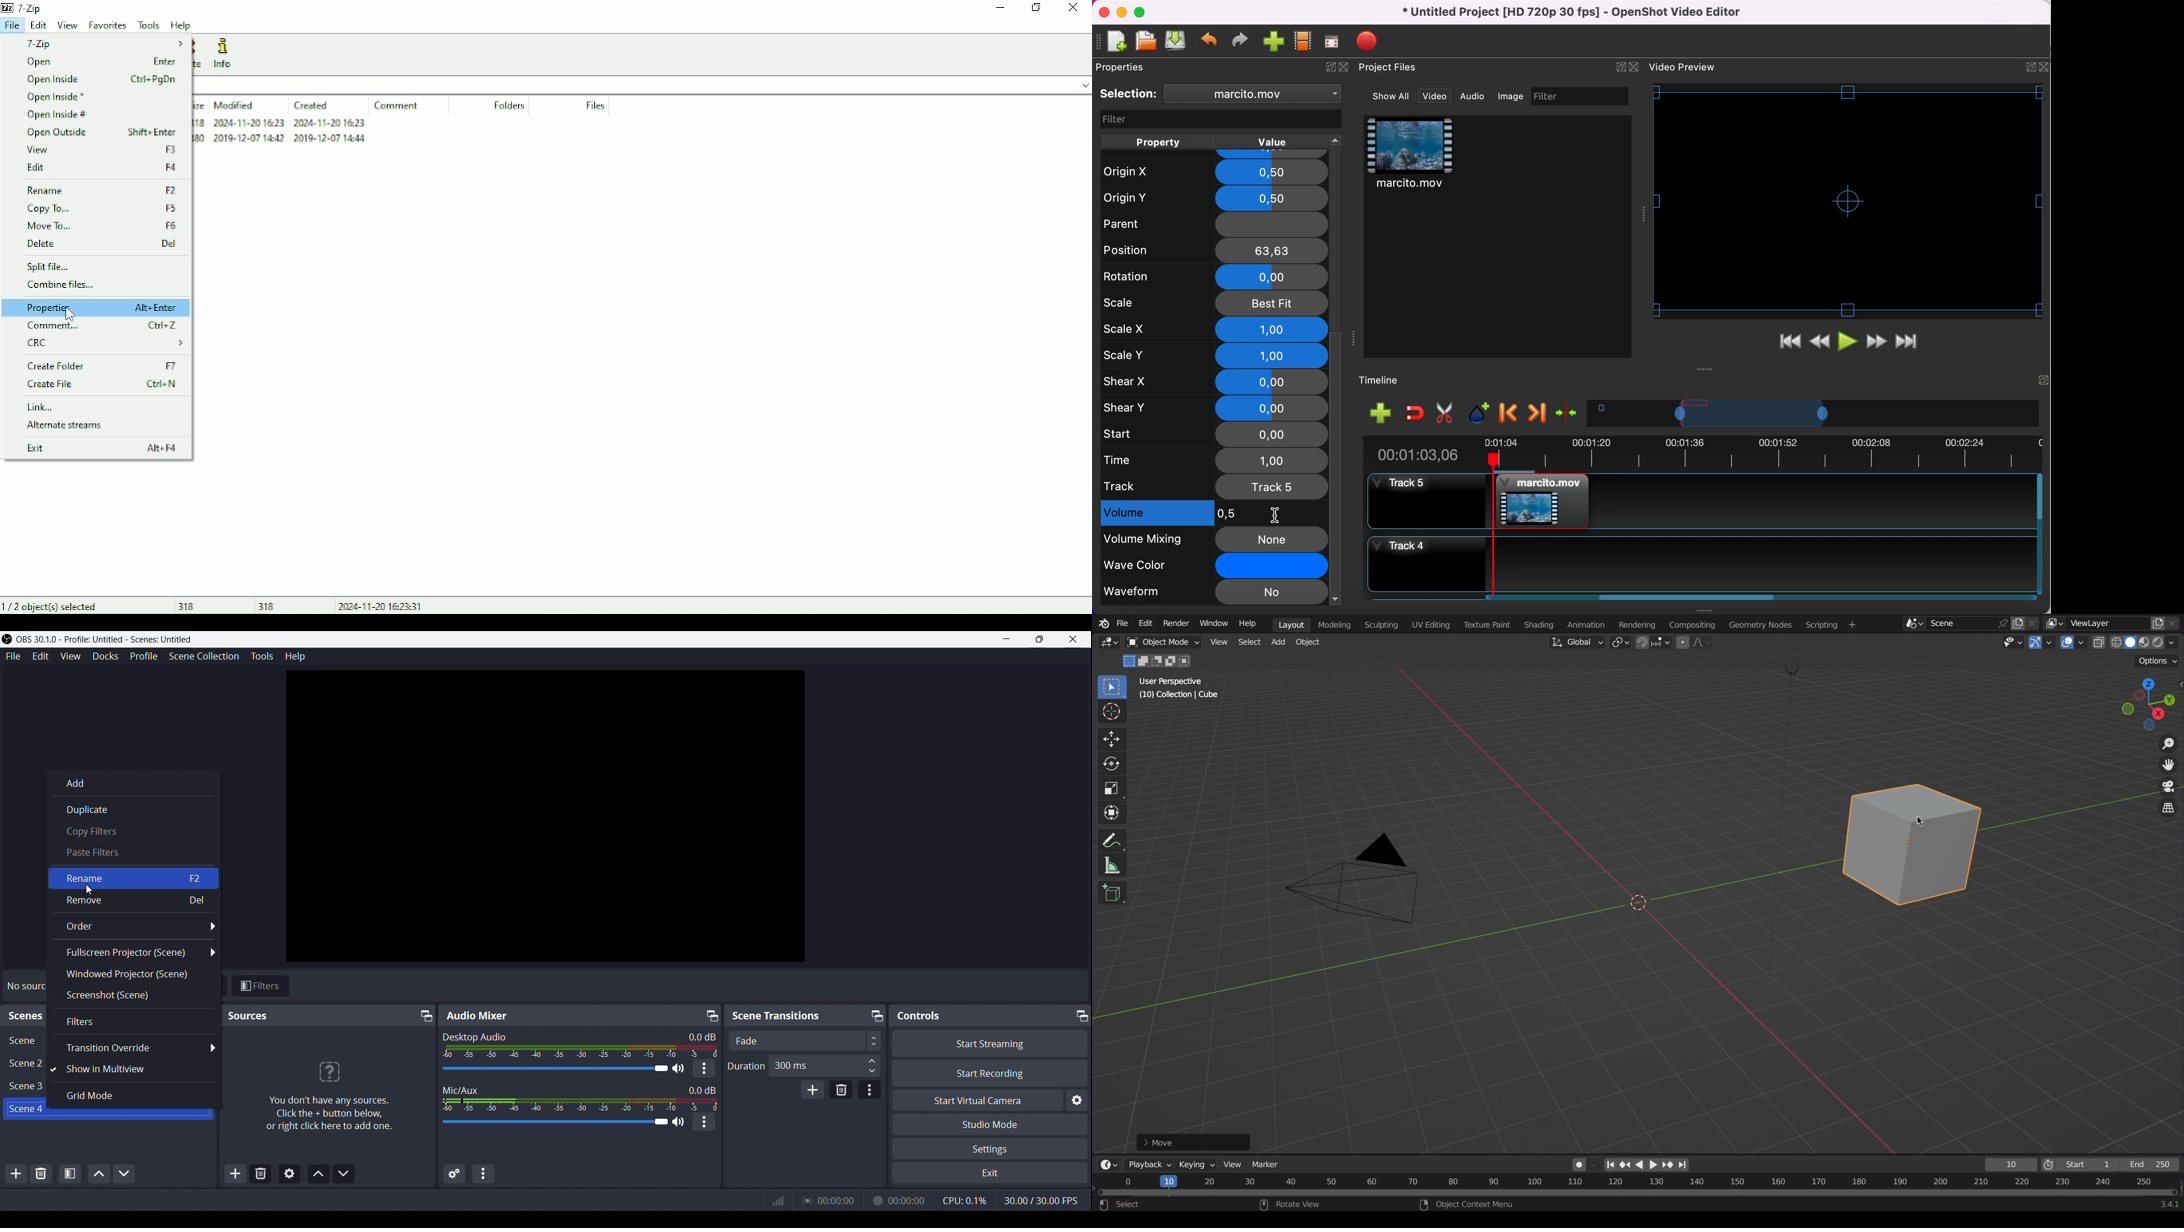  Describe the element at coordinates (248, 1015) in the screenshot. I see `Sources` at that location.